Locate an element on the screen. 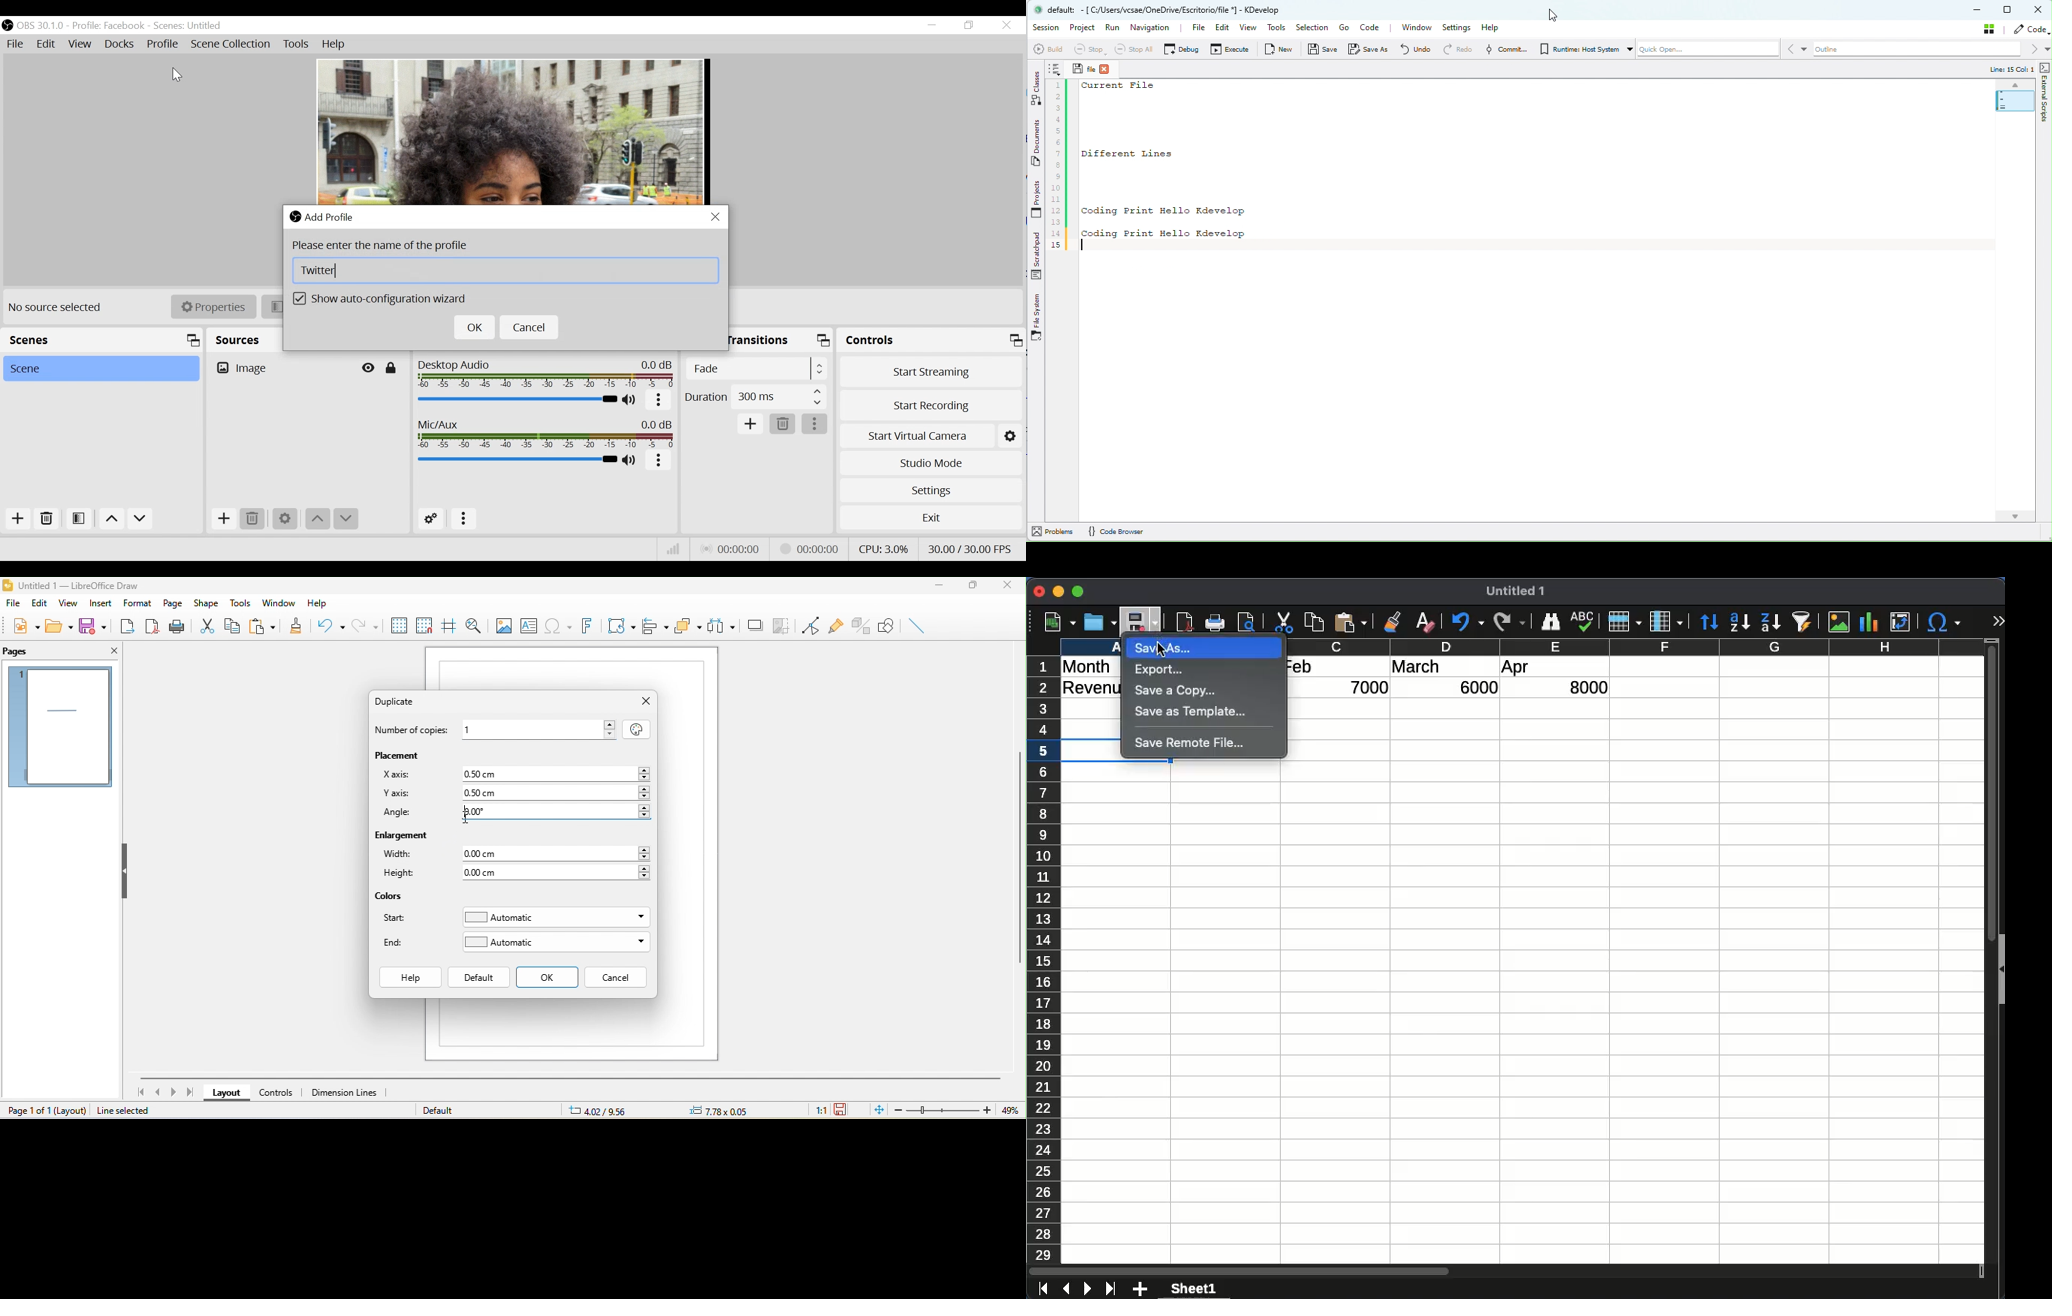  Select Duration is located at coordinates (756, 396).